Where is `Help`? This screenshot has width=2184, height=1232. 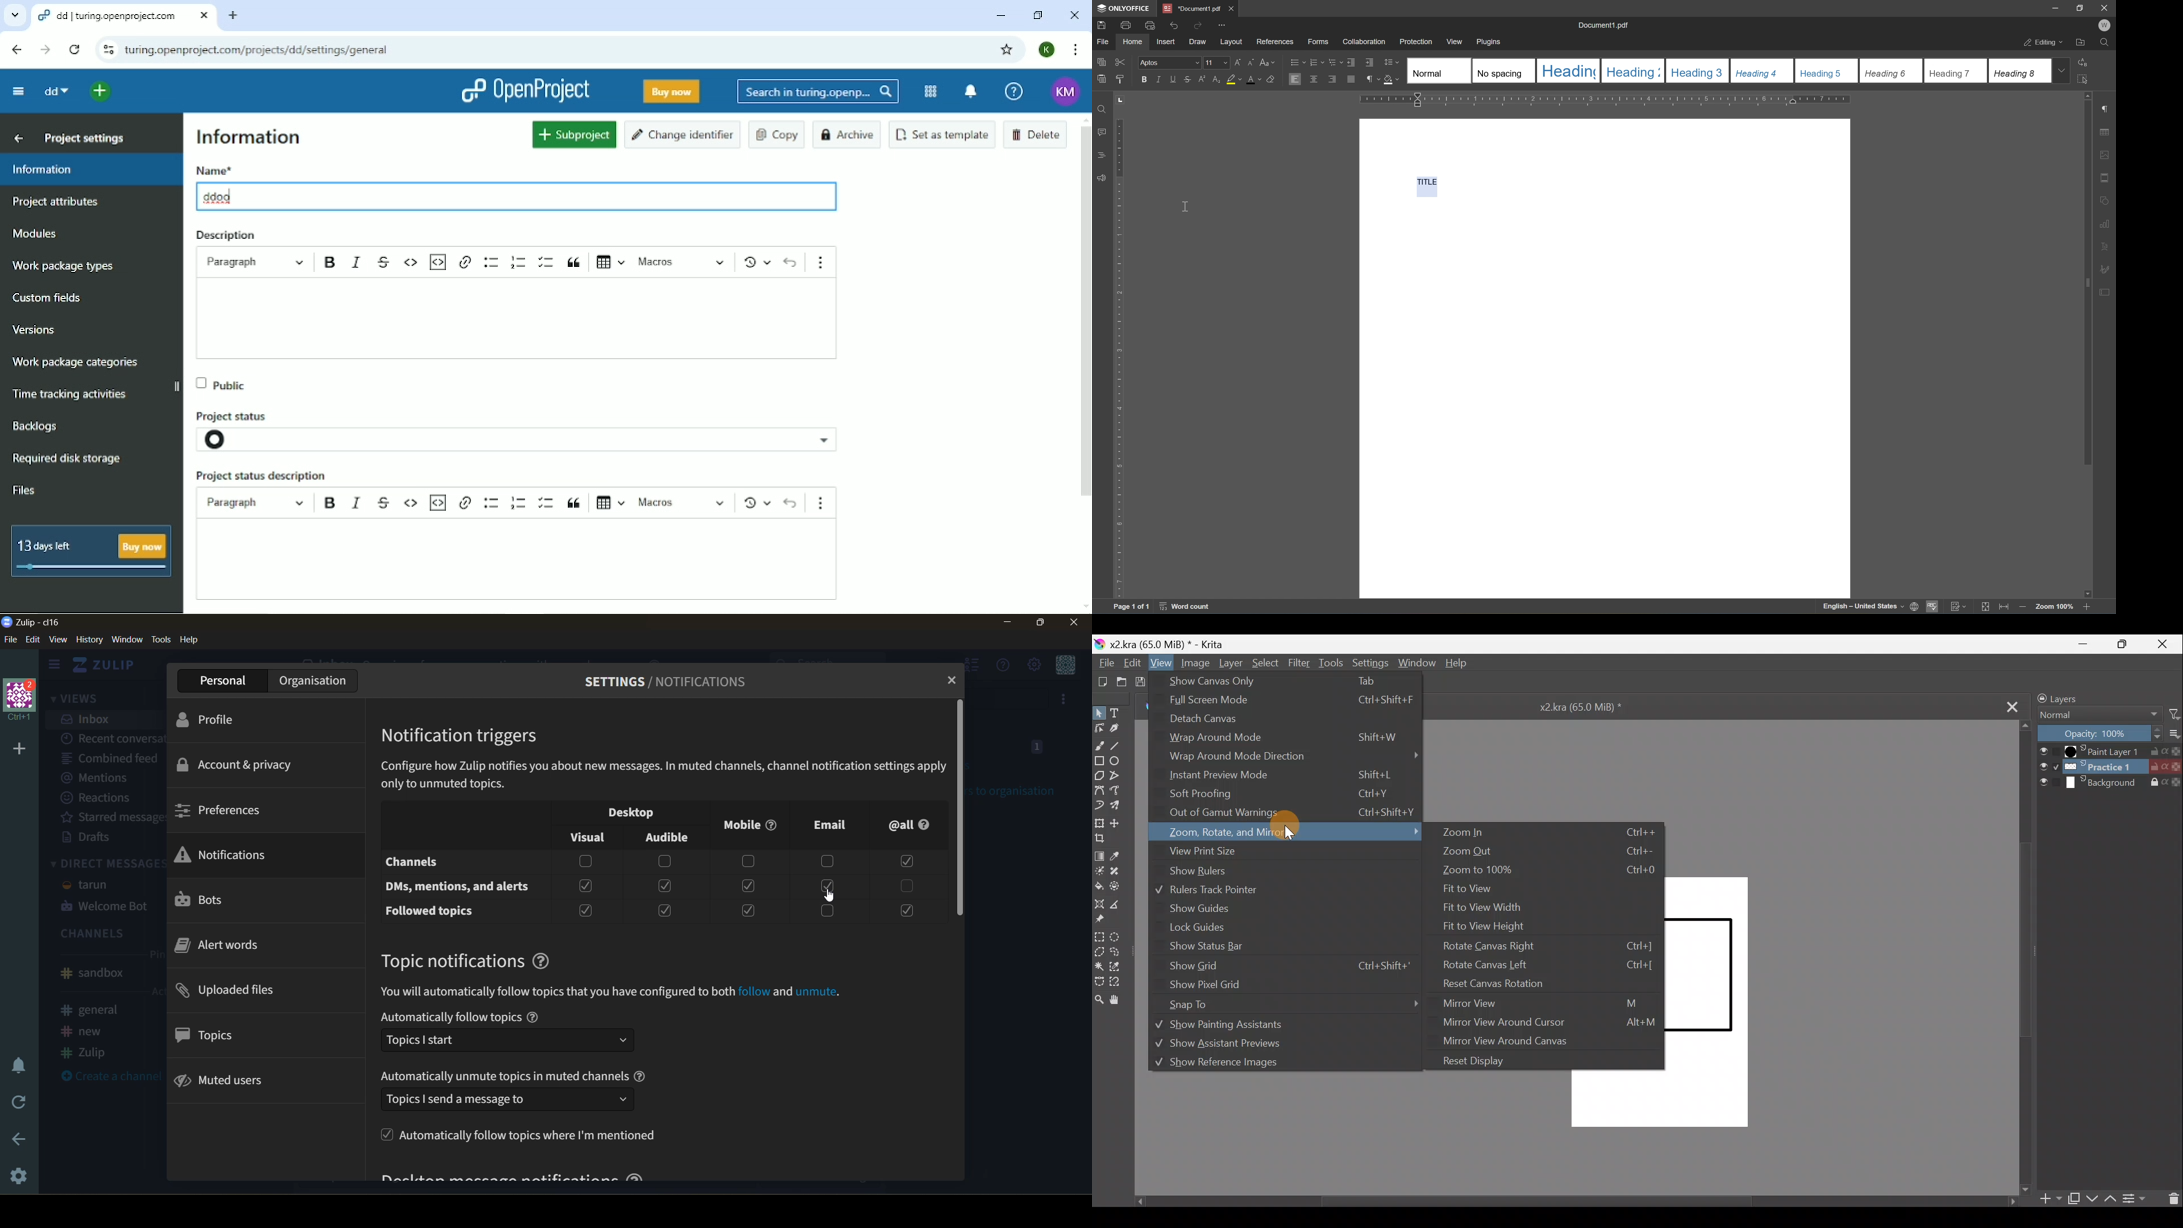 Help is located at coordinates (1458, 665).